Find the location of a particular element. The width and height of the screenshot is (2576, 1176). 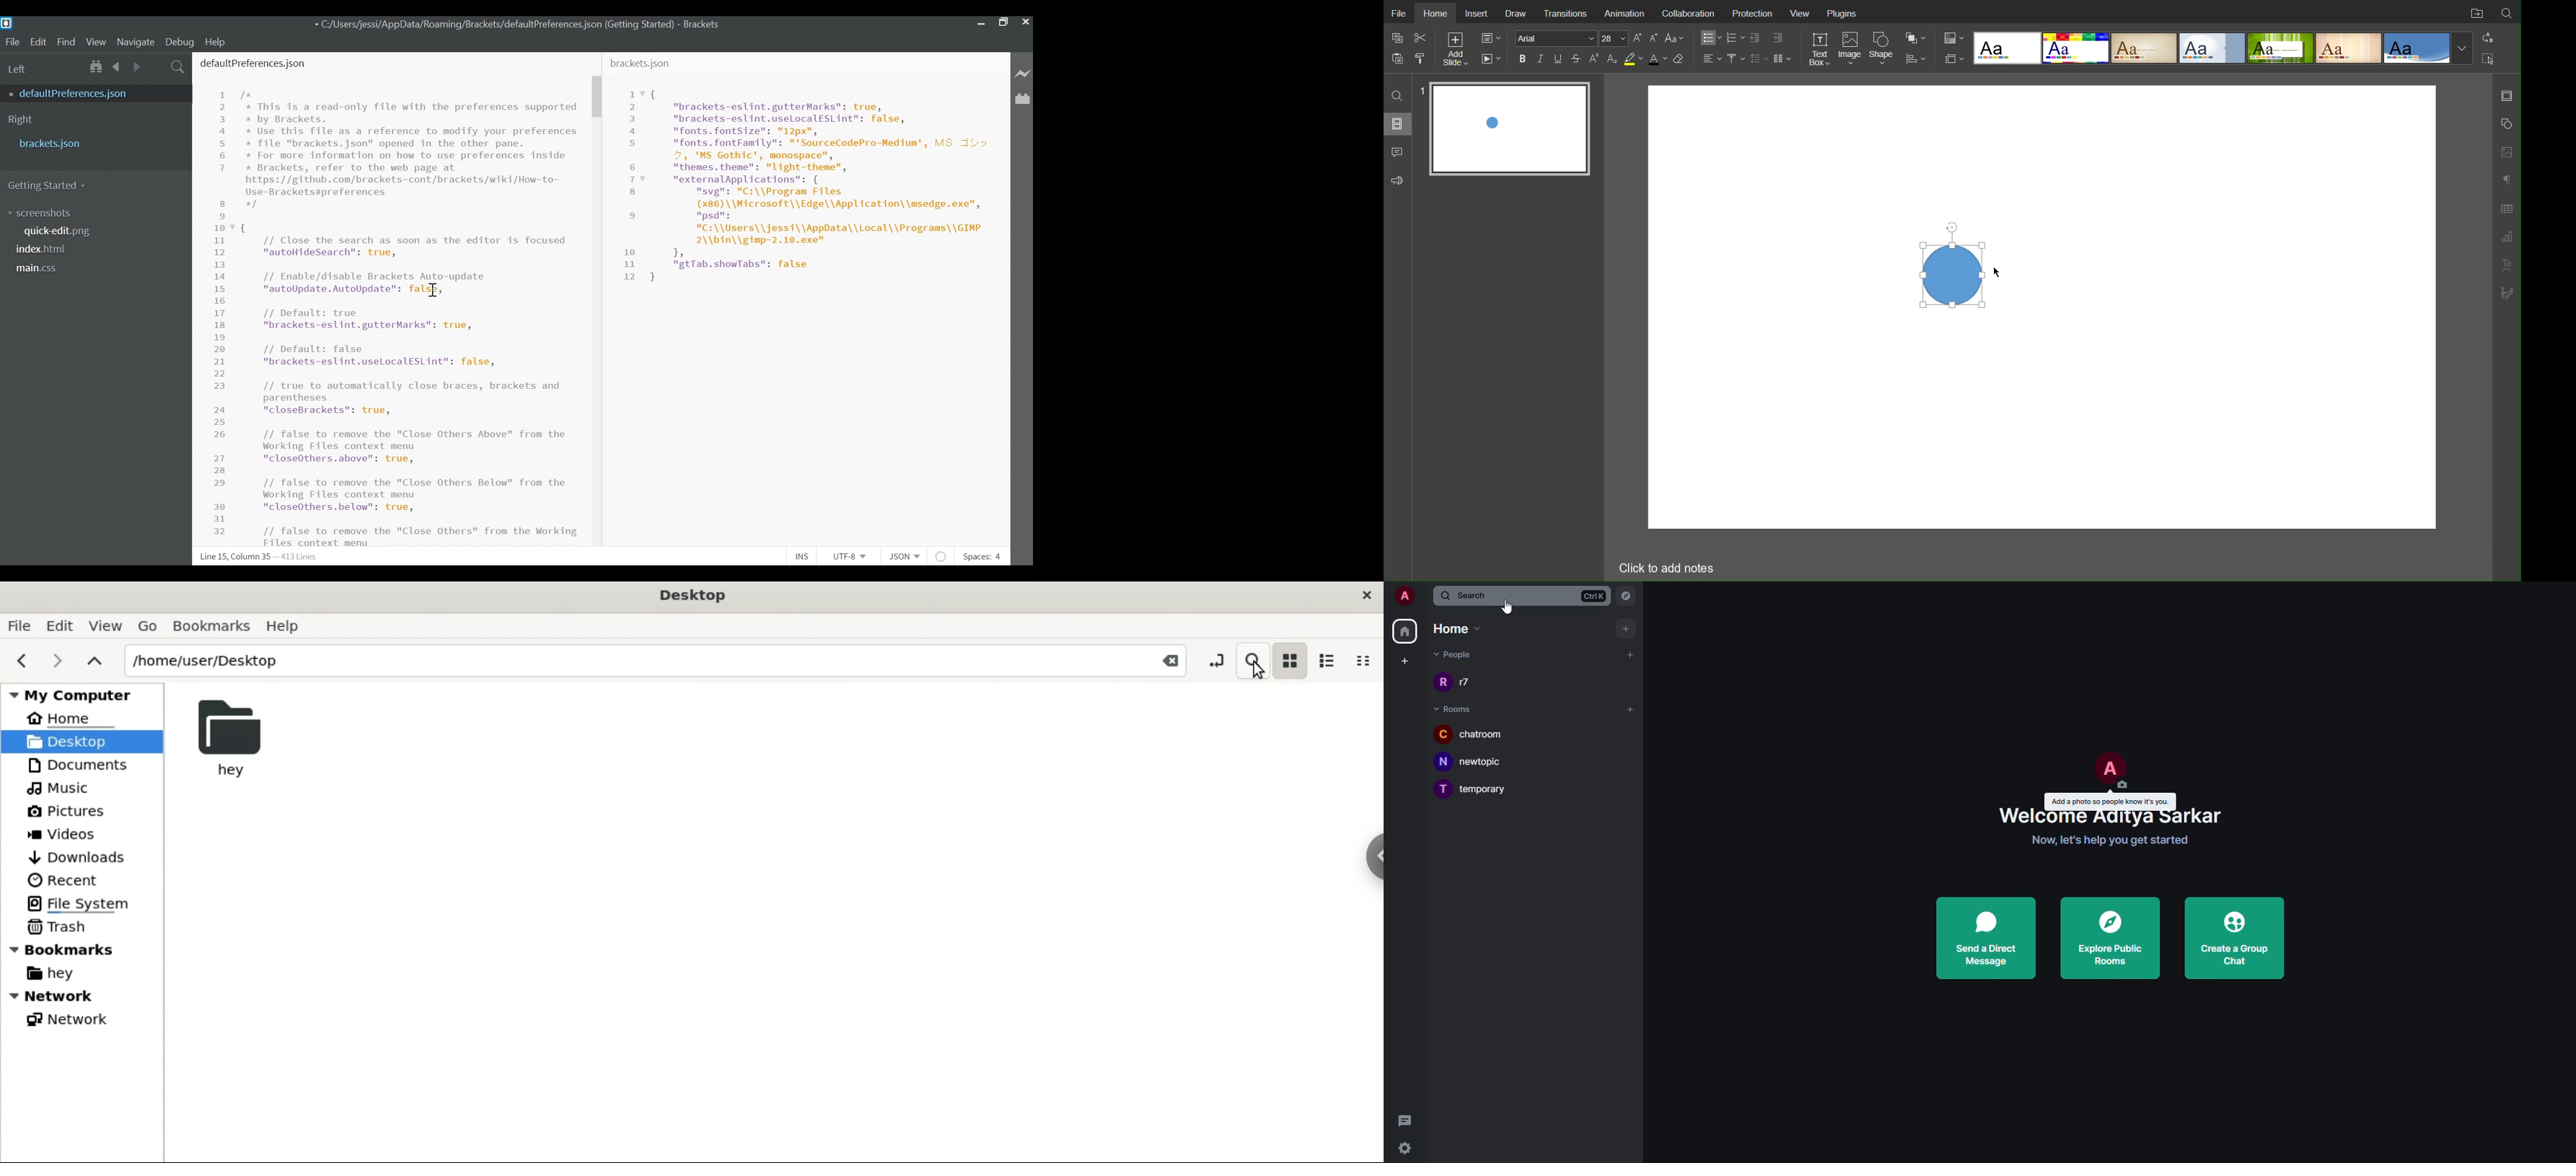

Brackets Desktop icon is located at coordinates (10, 23).